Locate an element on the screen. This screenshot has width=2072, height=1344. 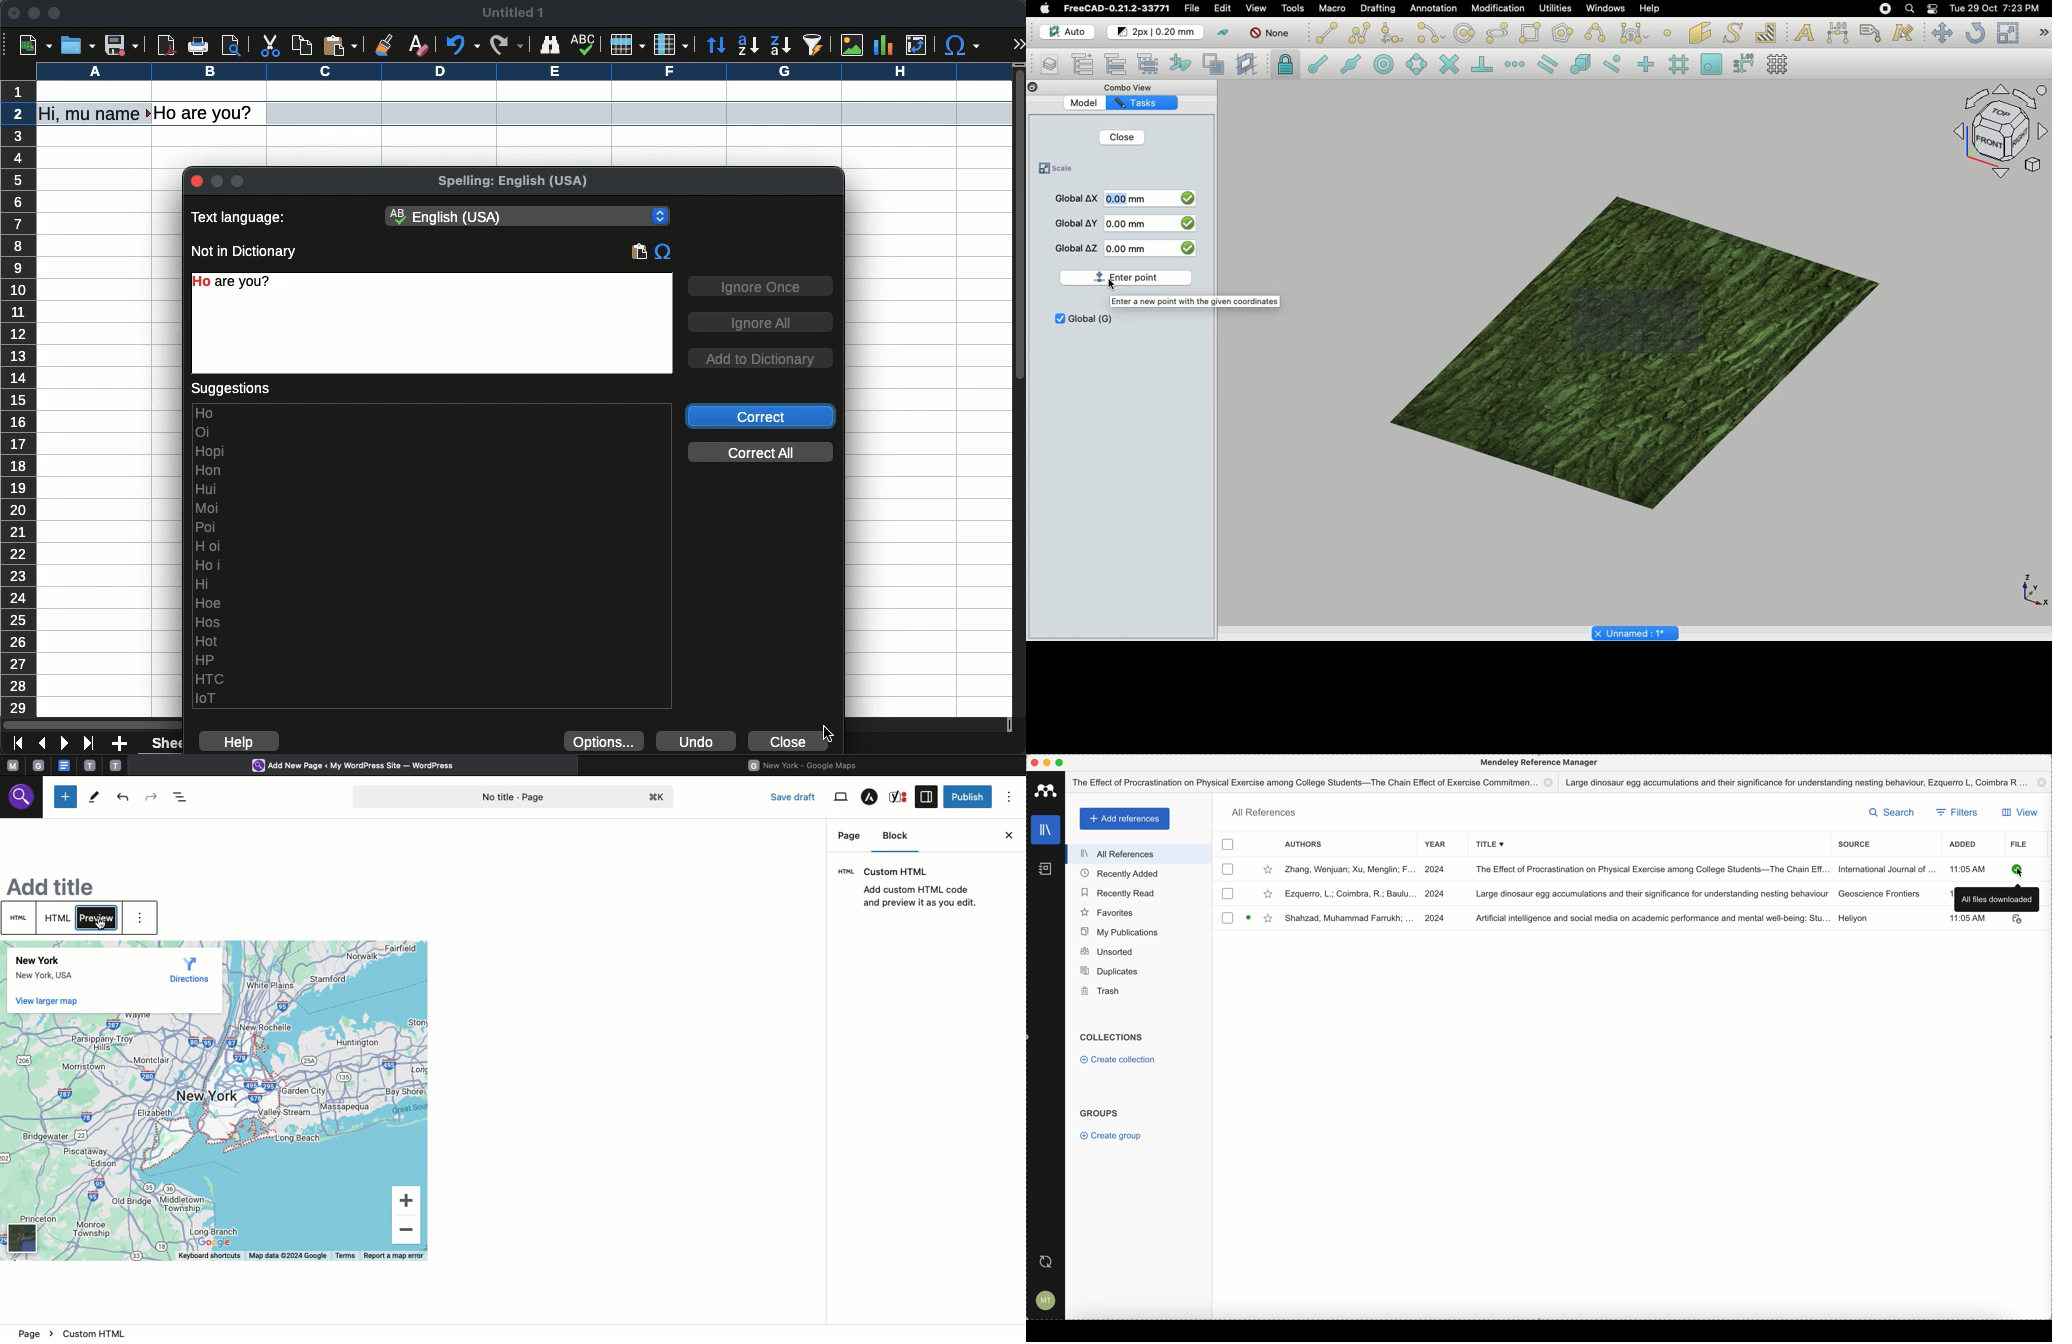
filters is located at coordinates (1957, 814).